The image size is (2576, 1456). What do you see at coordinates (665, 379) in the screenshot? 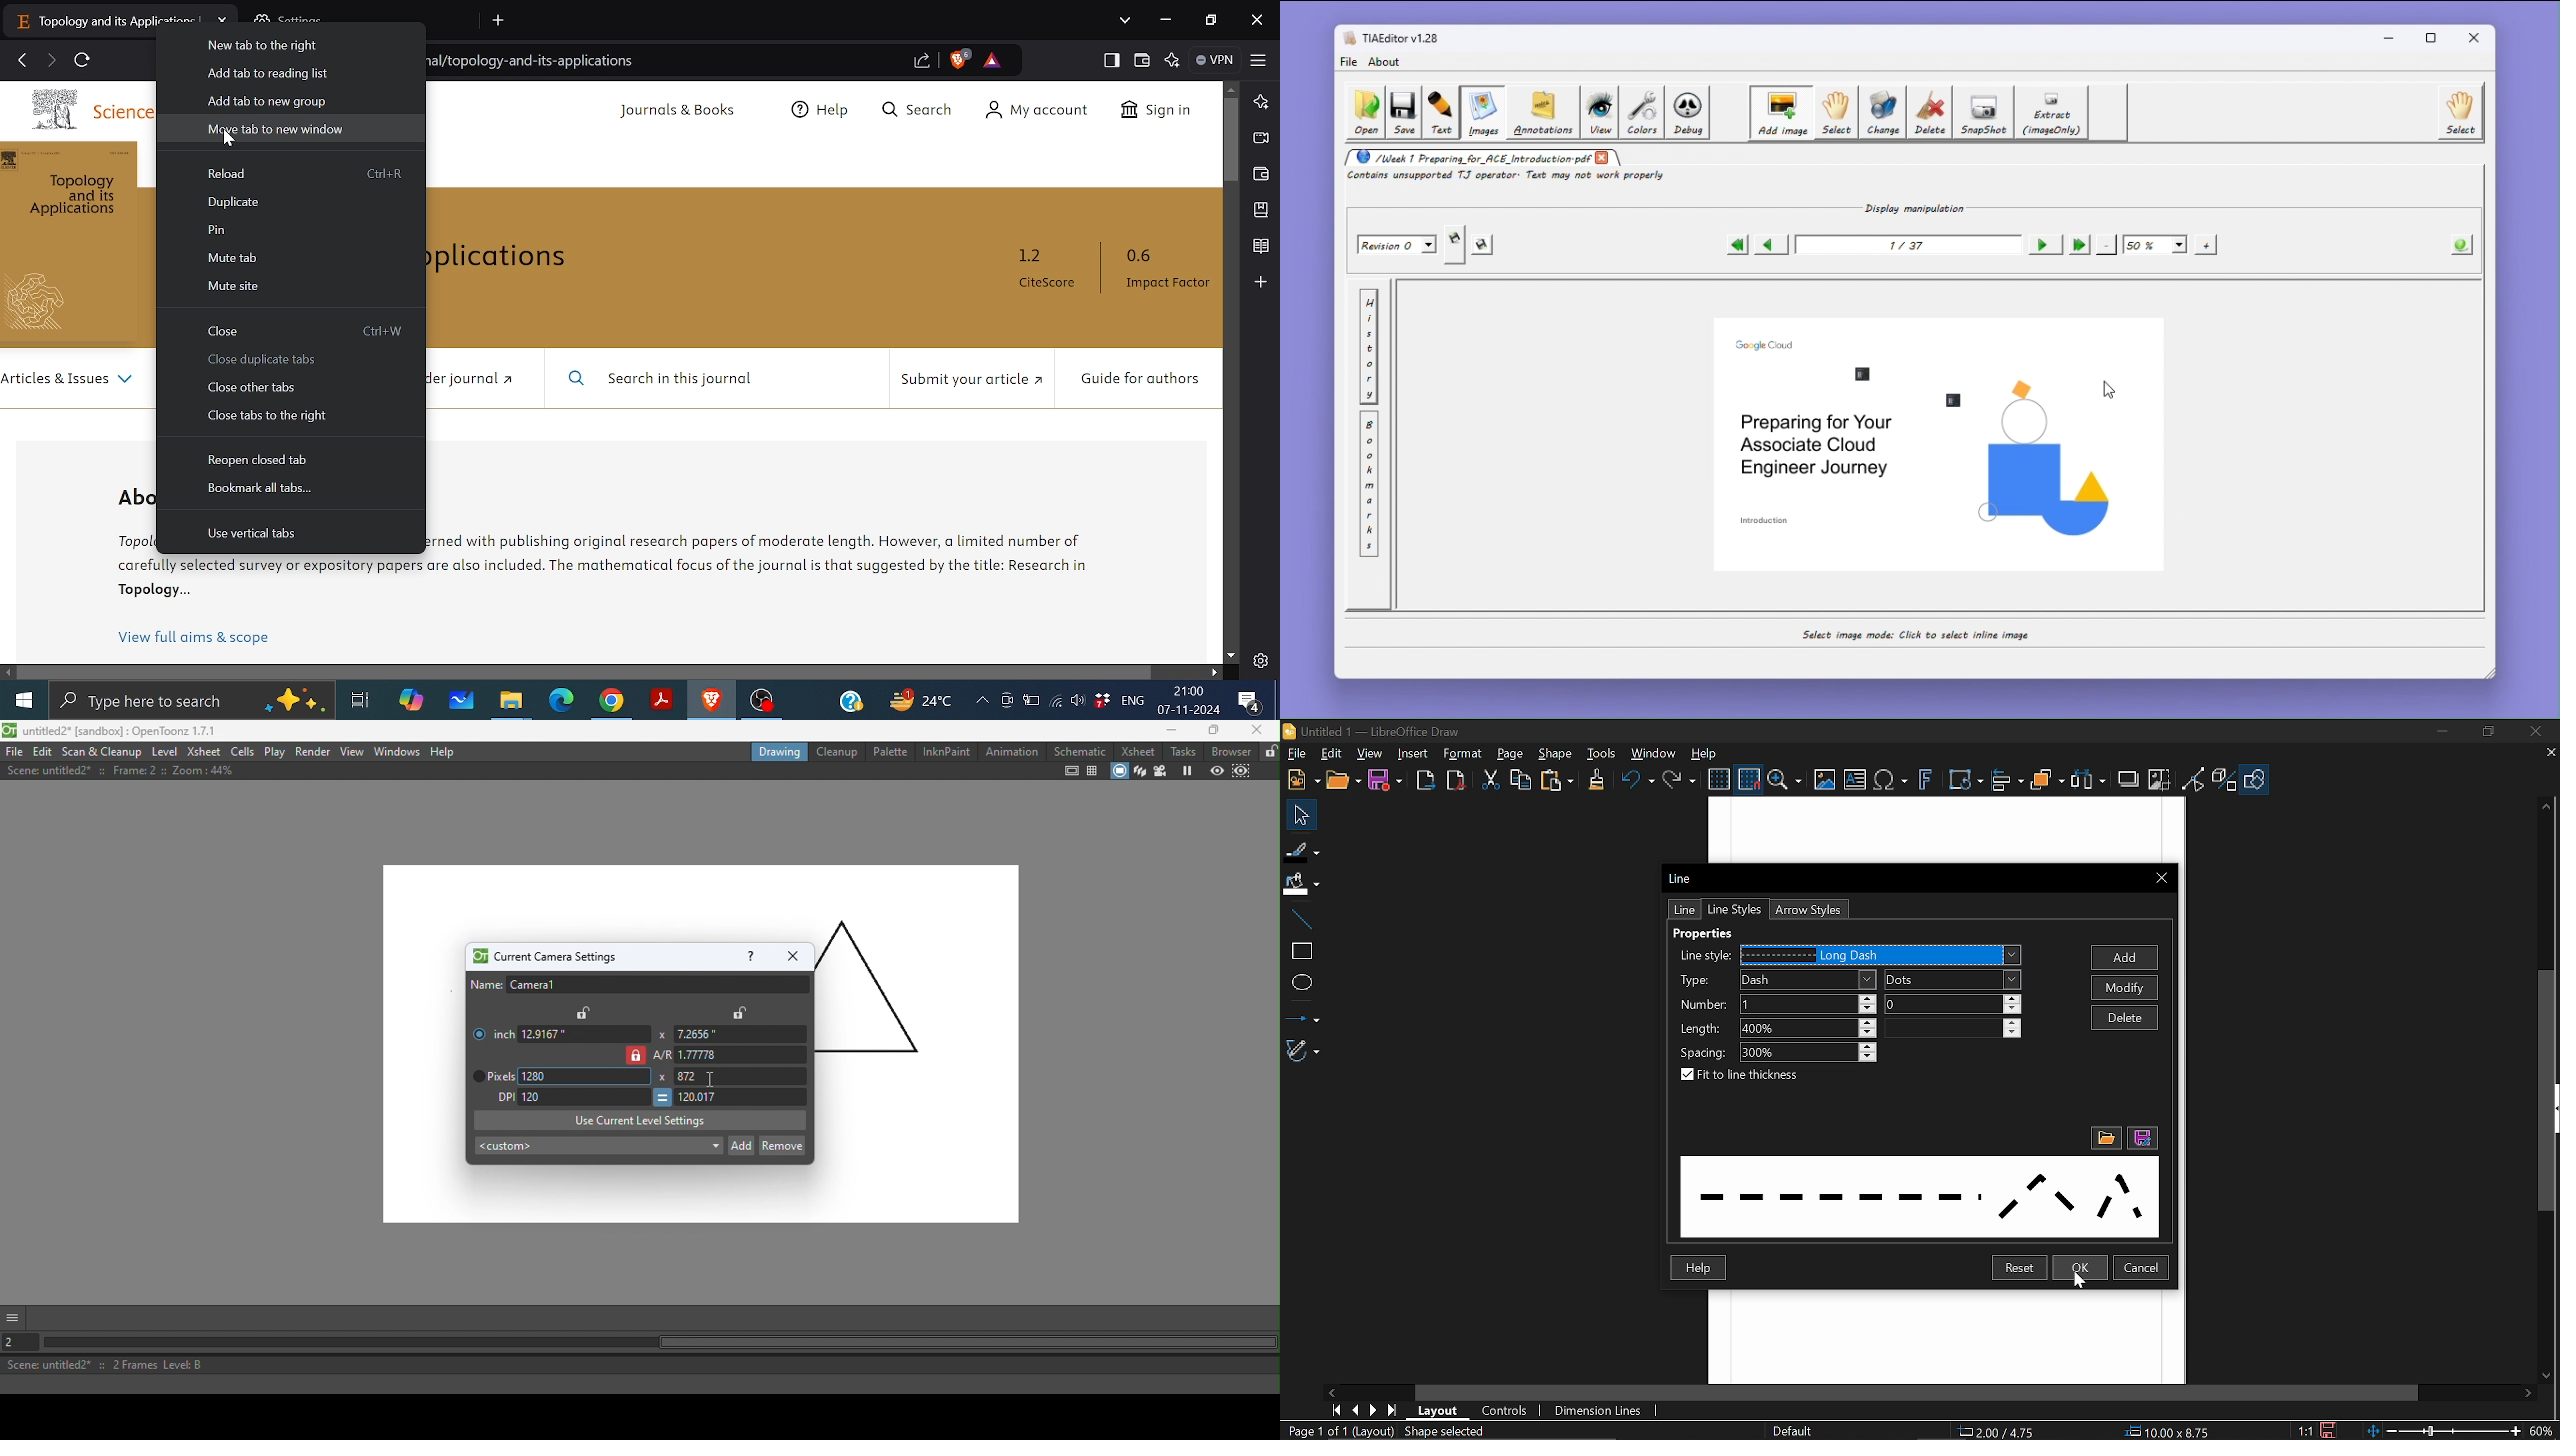
I see `search in this journal` at bounding box center [665, 379].